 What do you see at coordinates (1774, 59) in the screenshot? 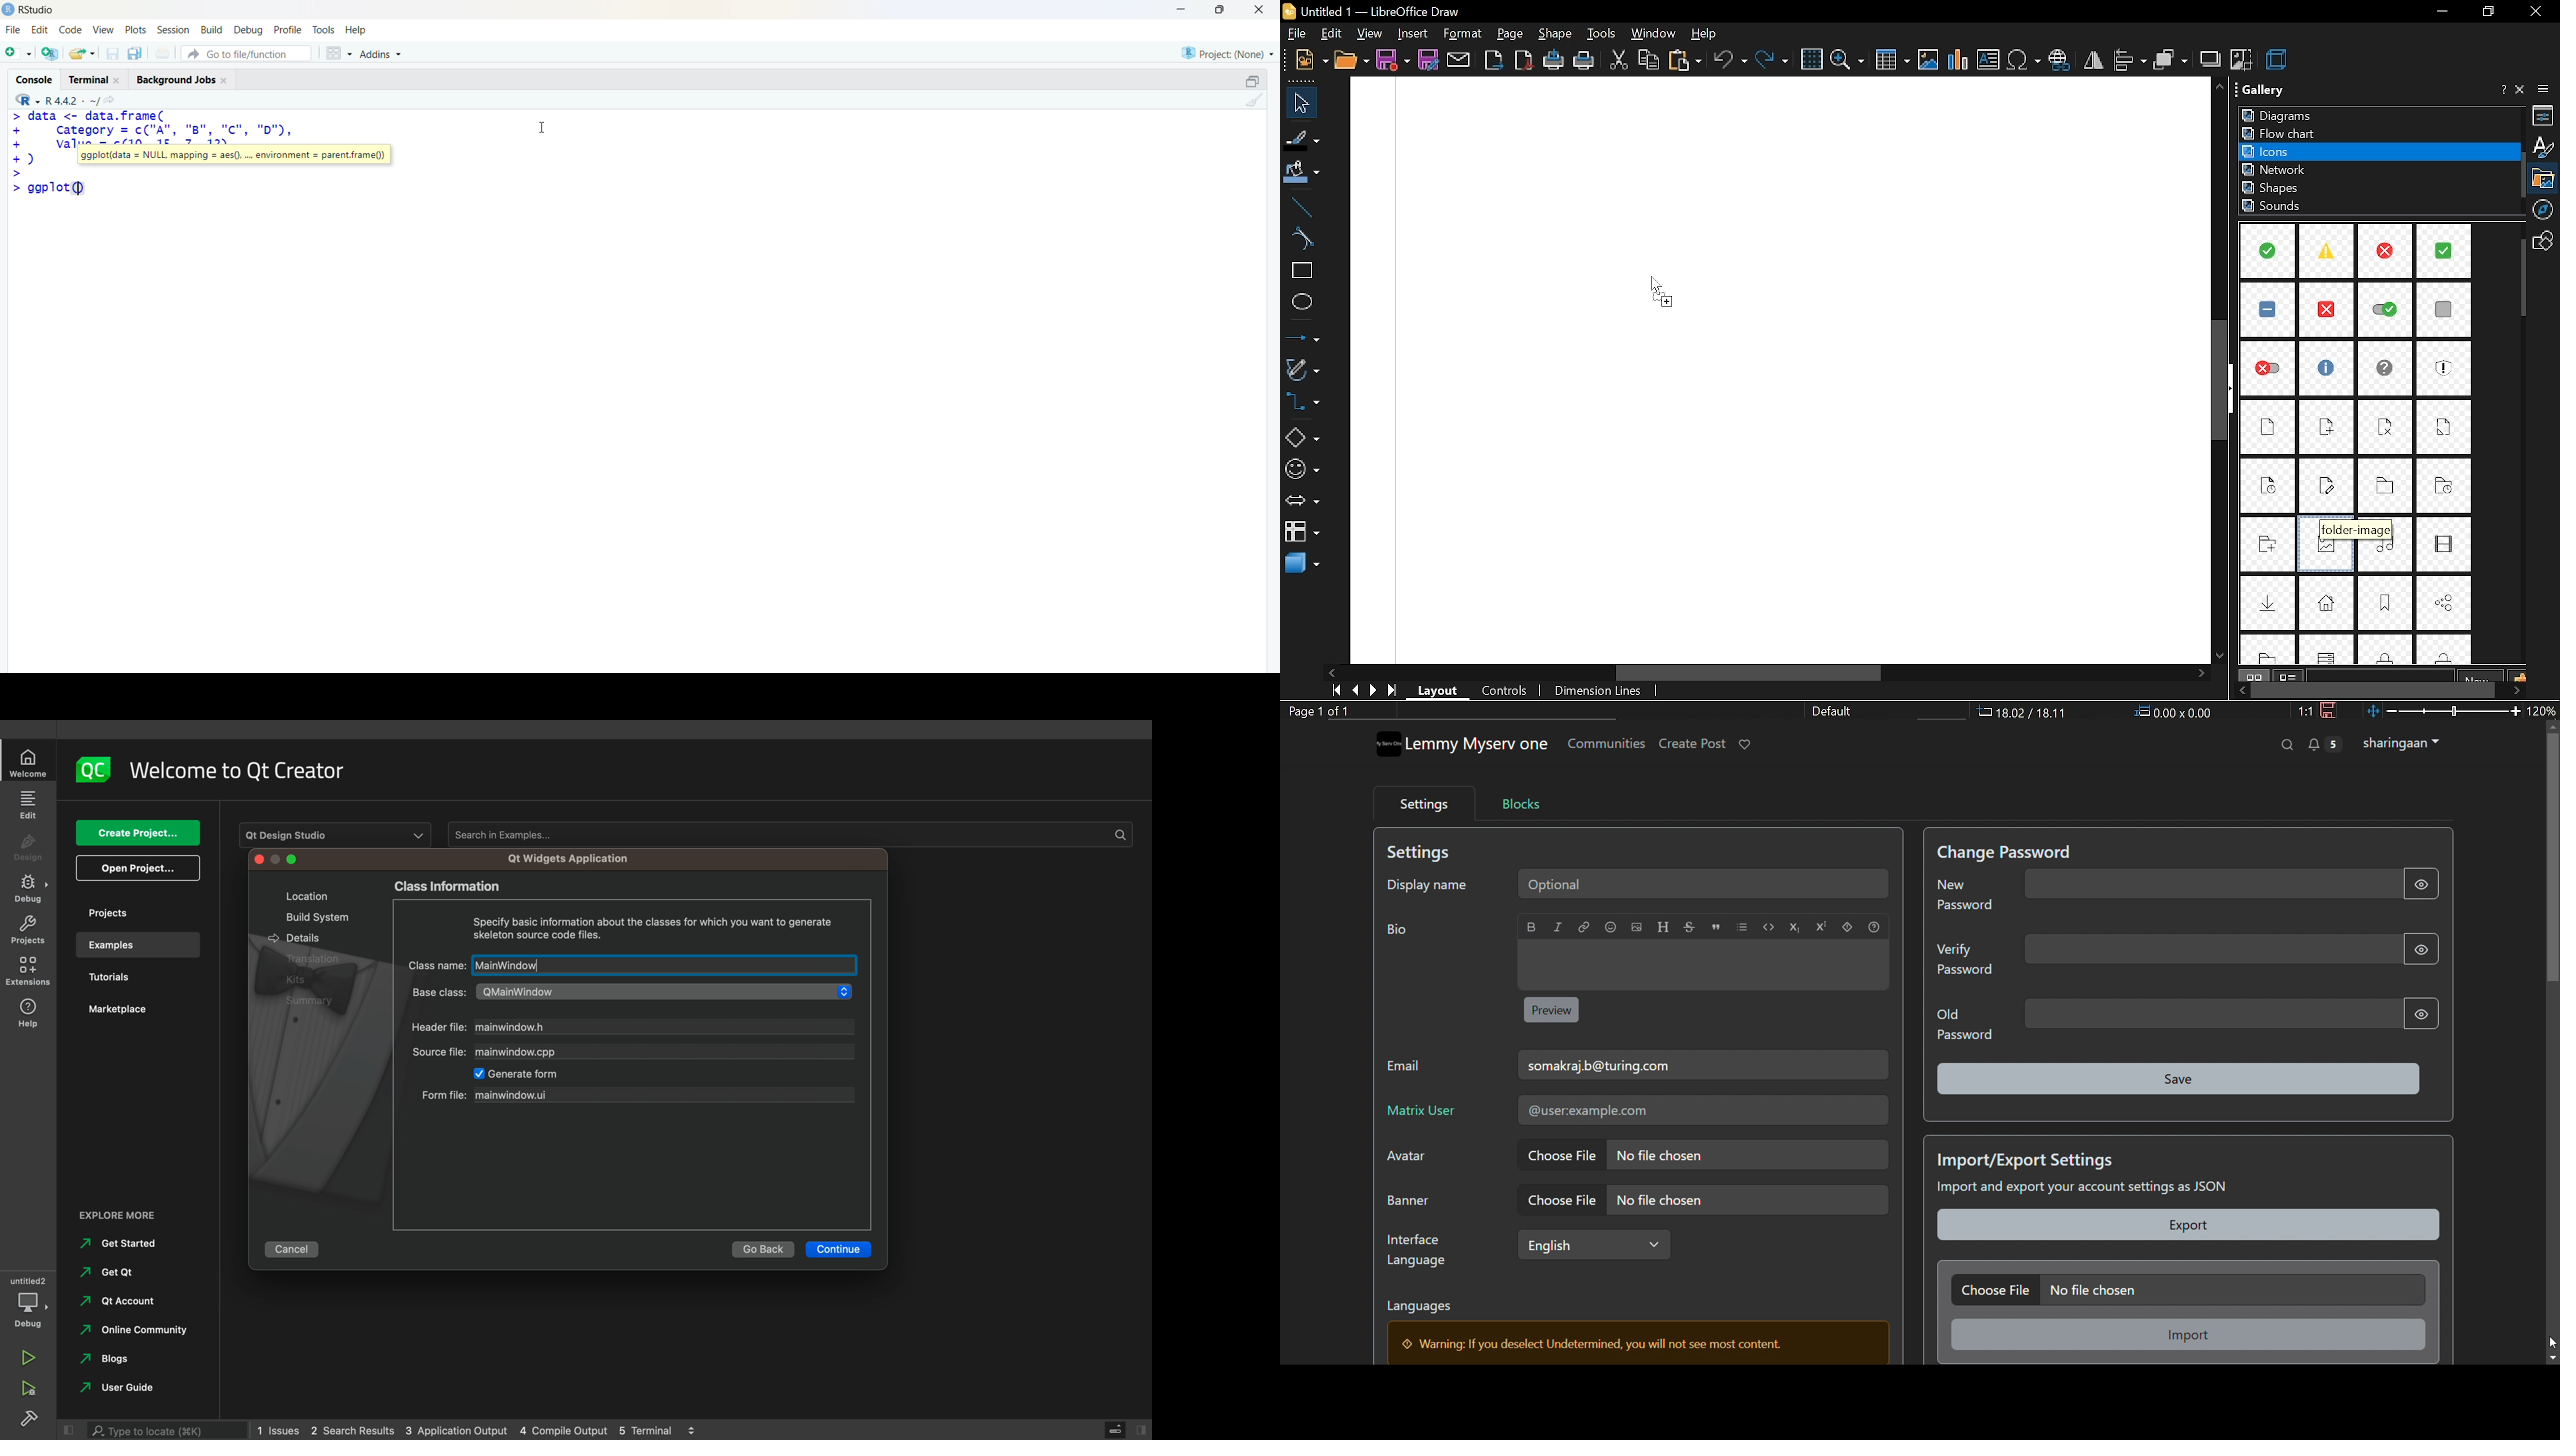
I see `redo` at bounding box center [1774, 59].